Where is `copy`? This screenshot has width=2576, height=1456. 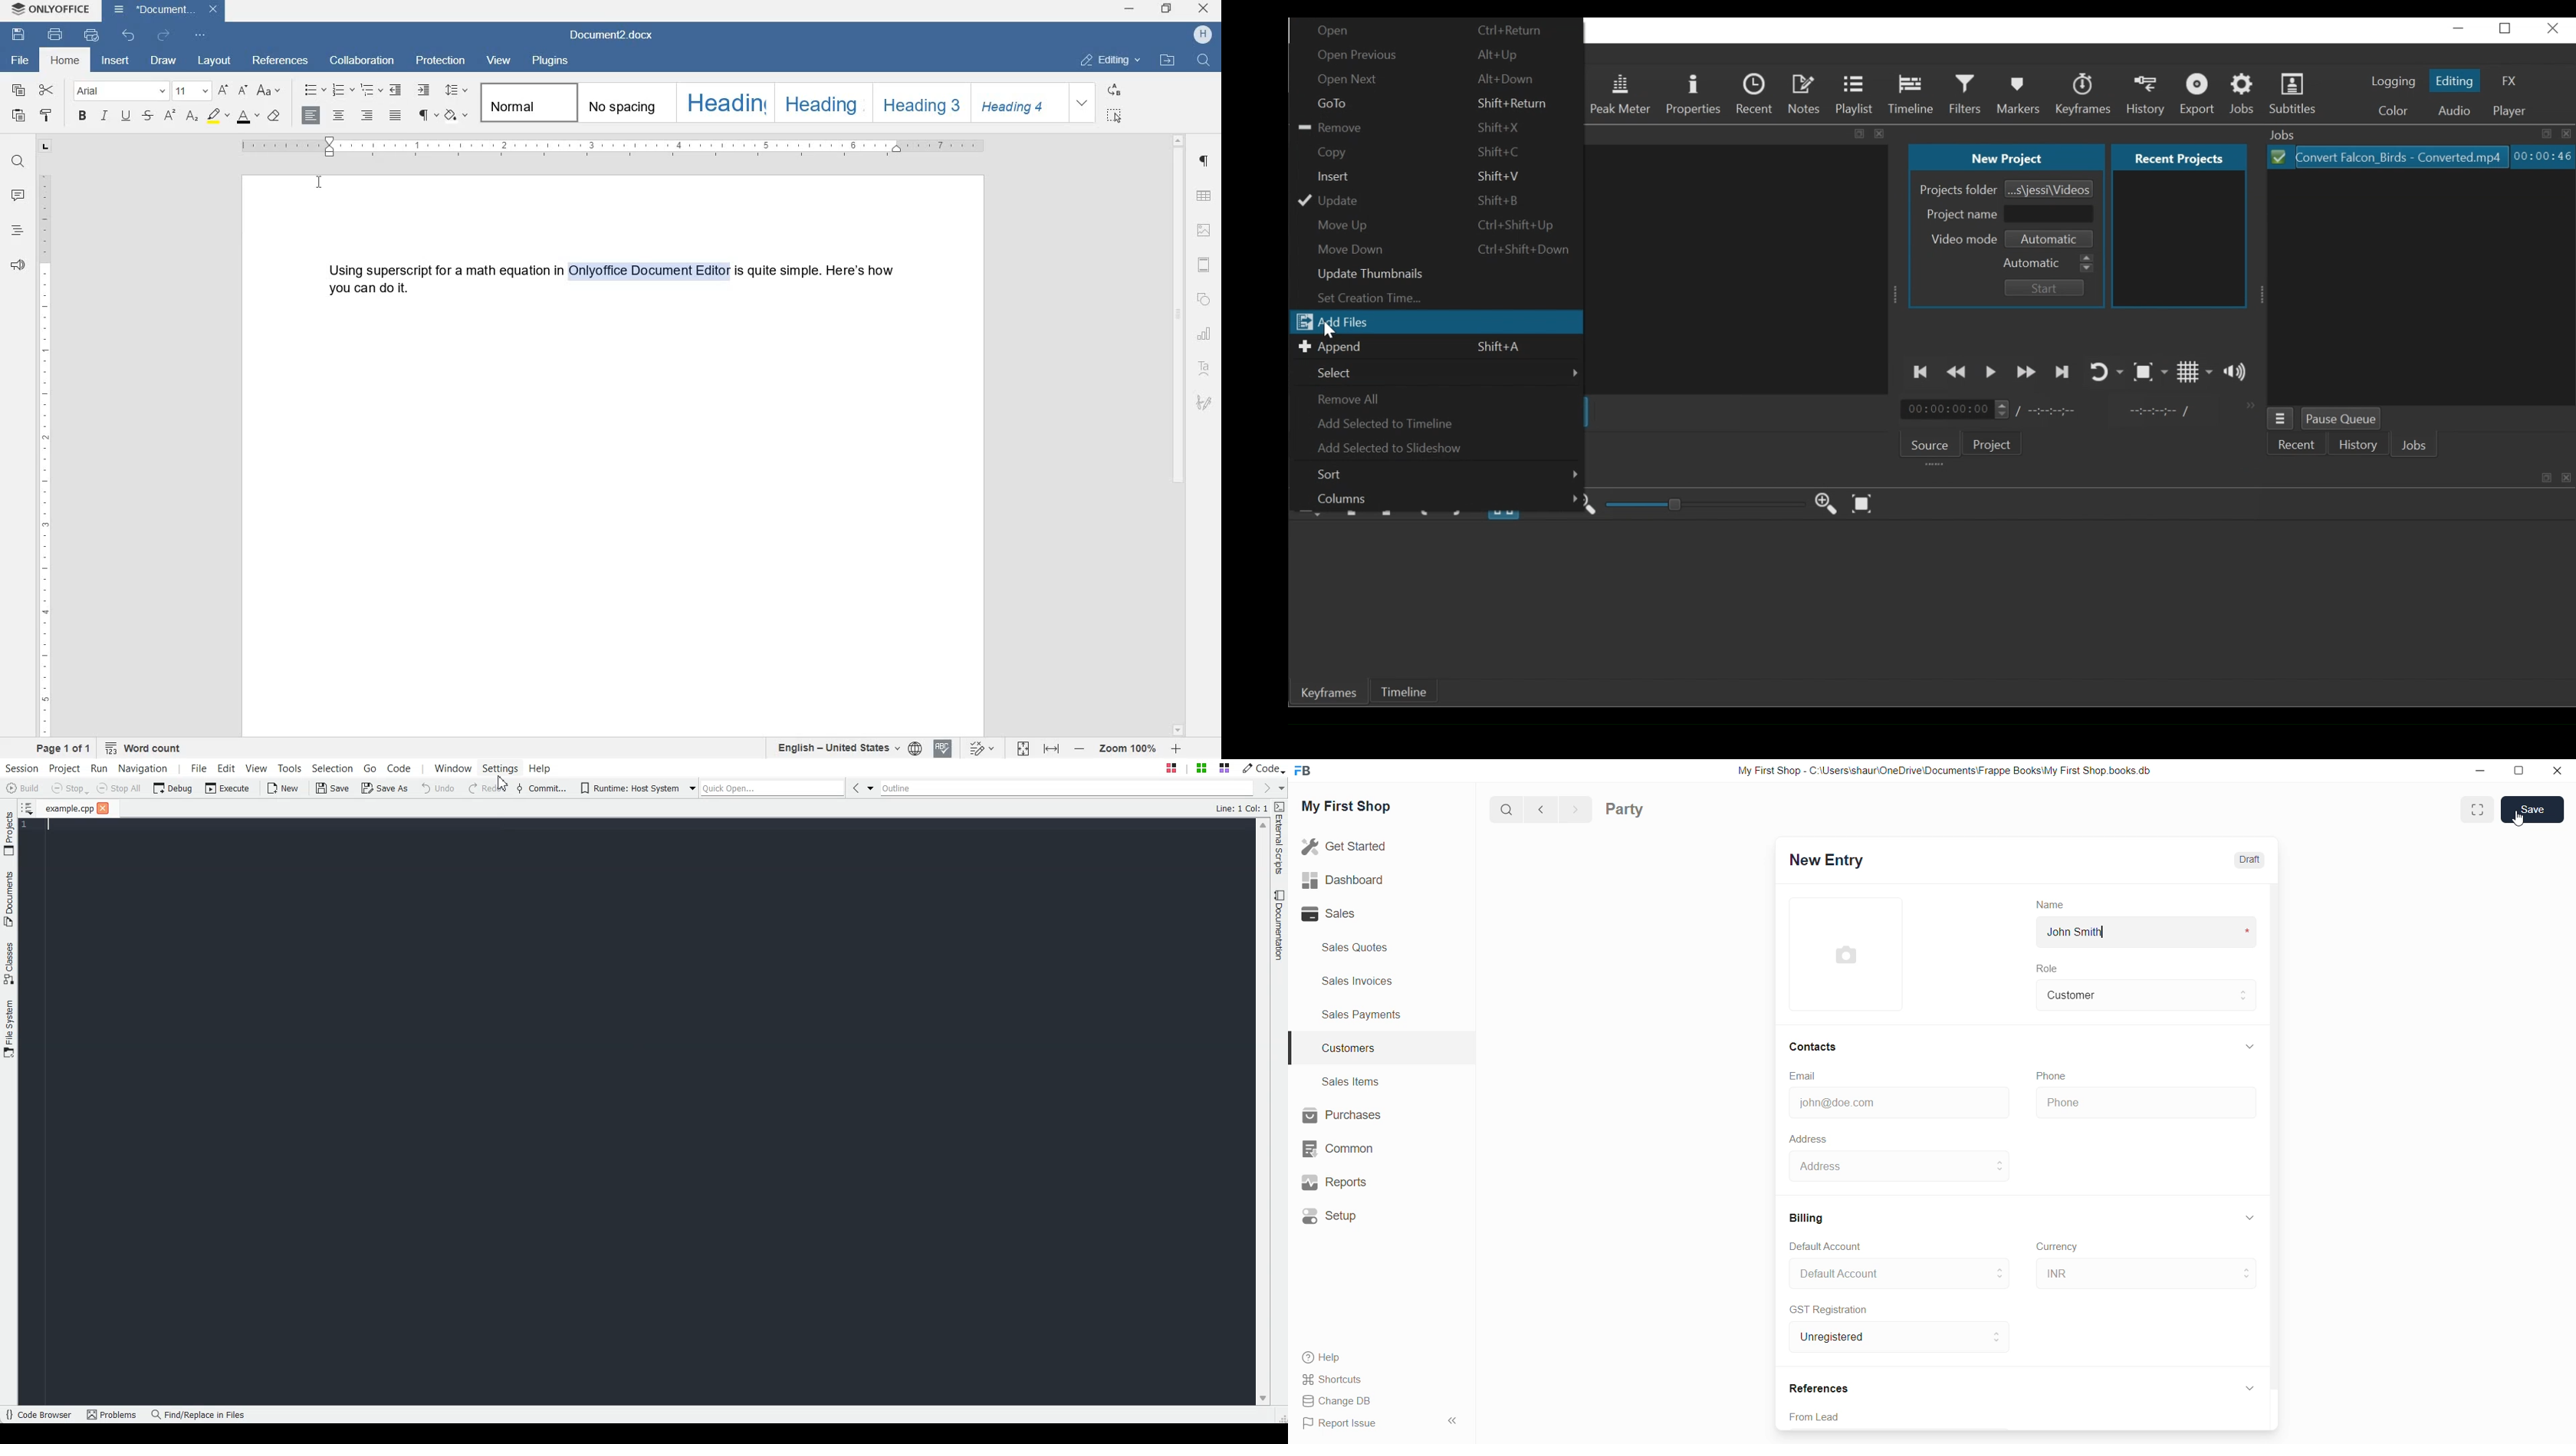 copy is located at coordinates (19, 91).